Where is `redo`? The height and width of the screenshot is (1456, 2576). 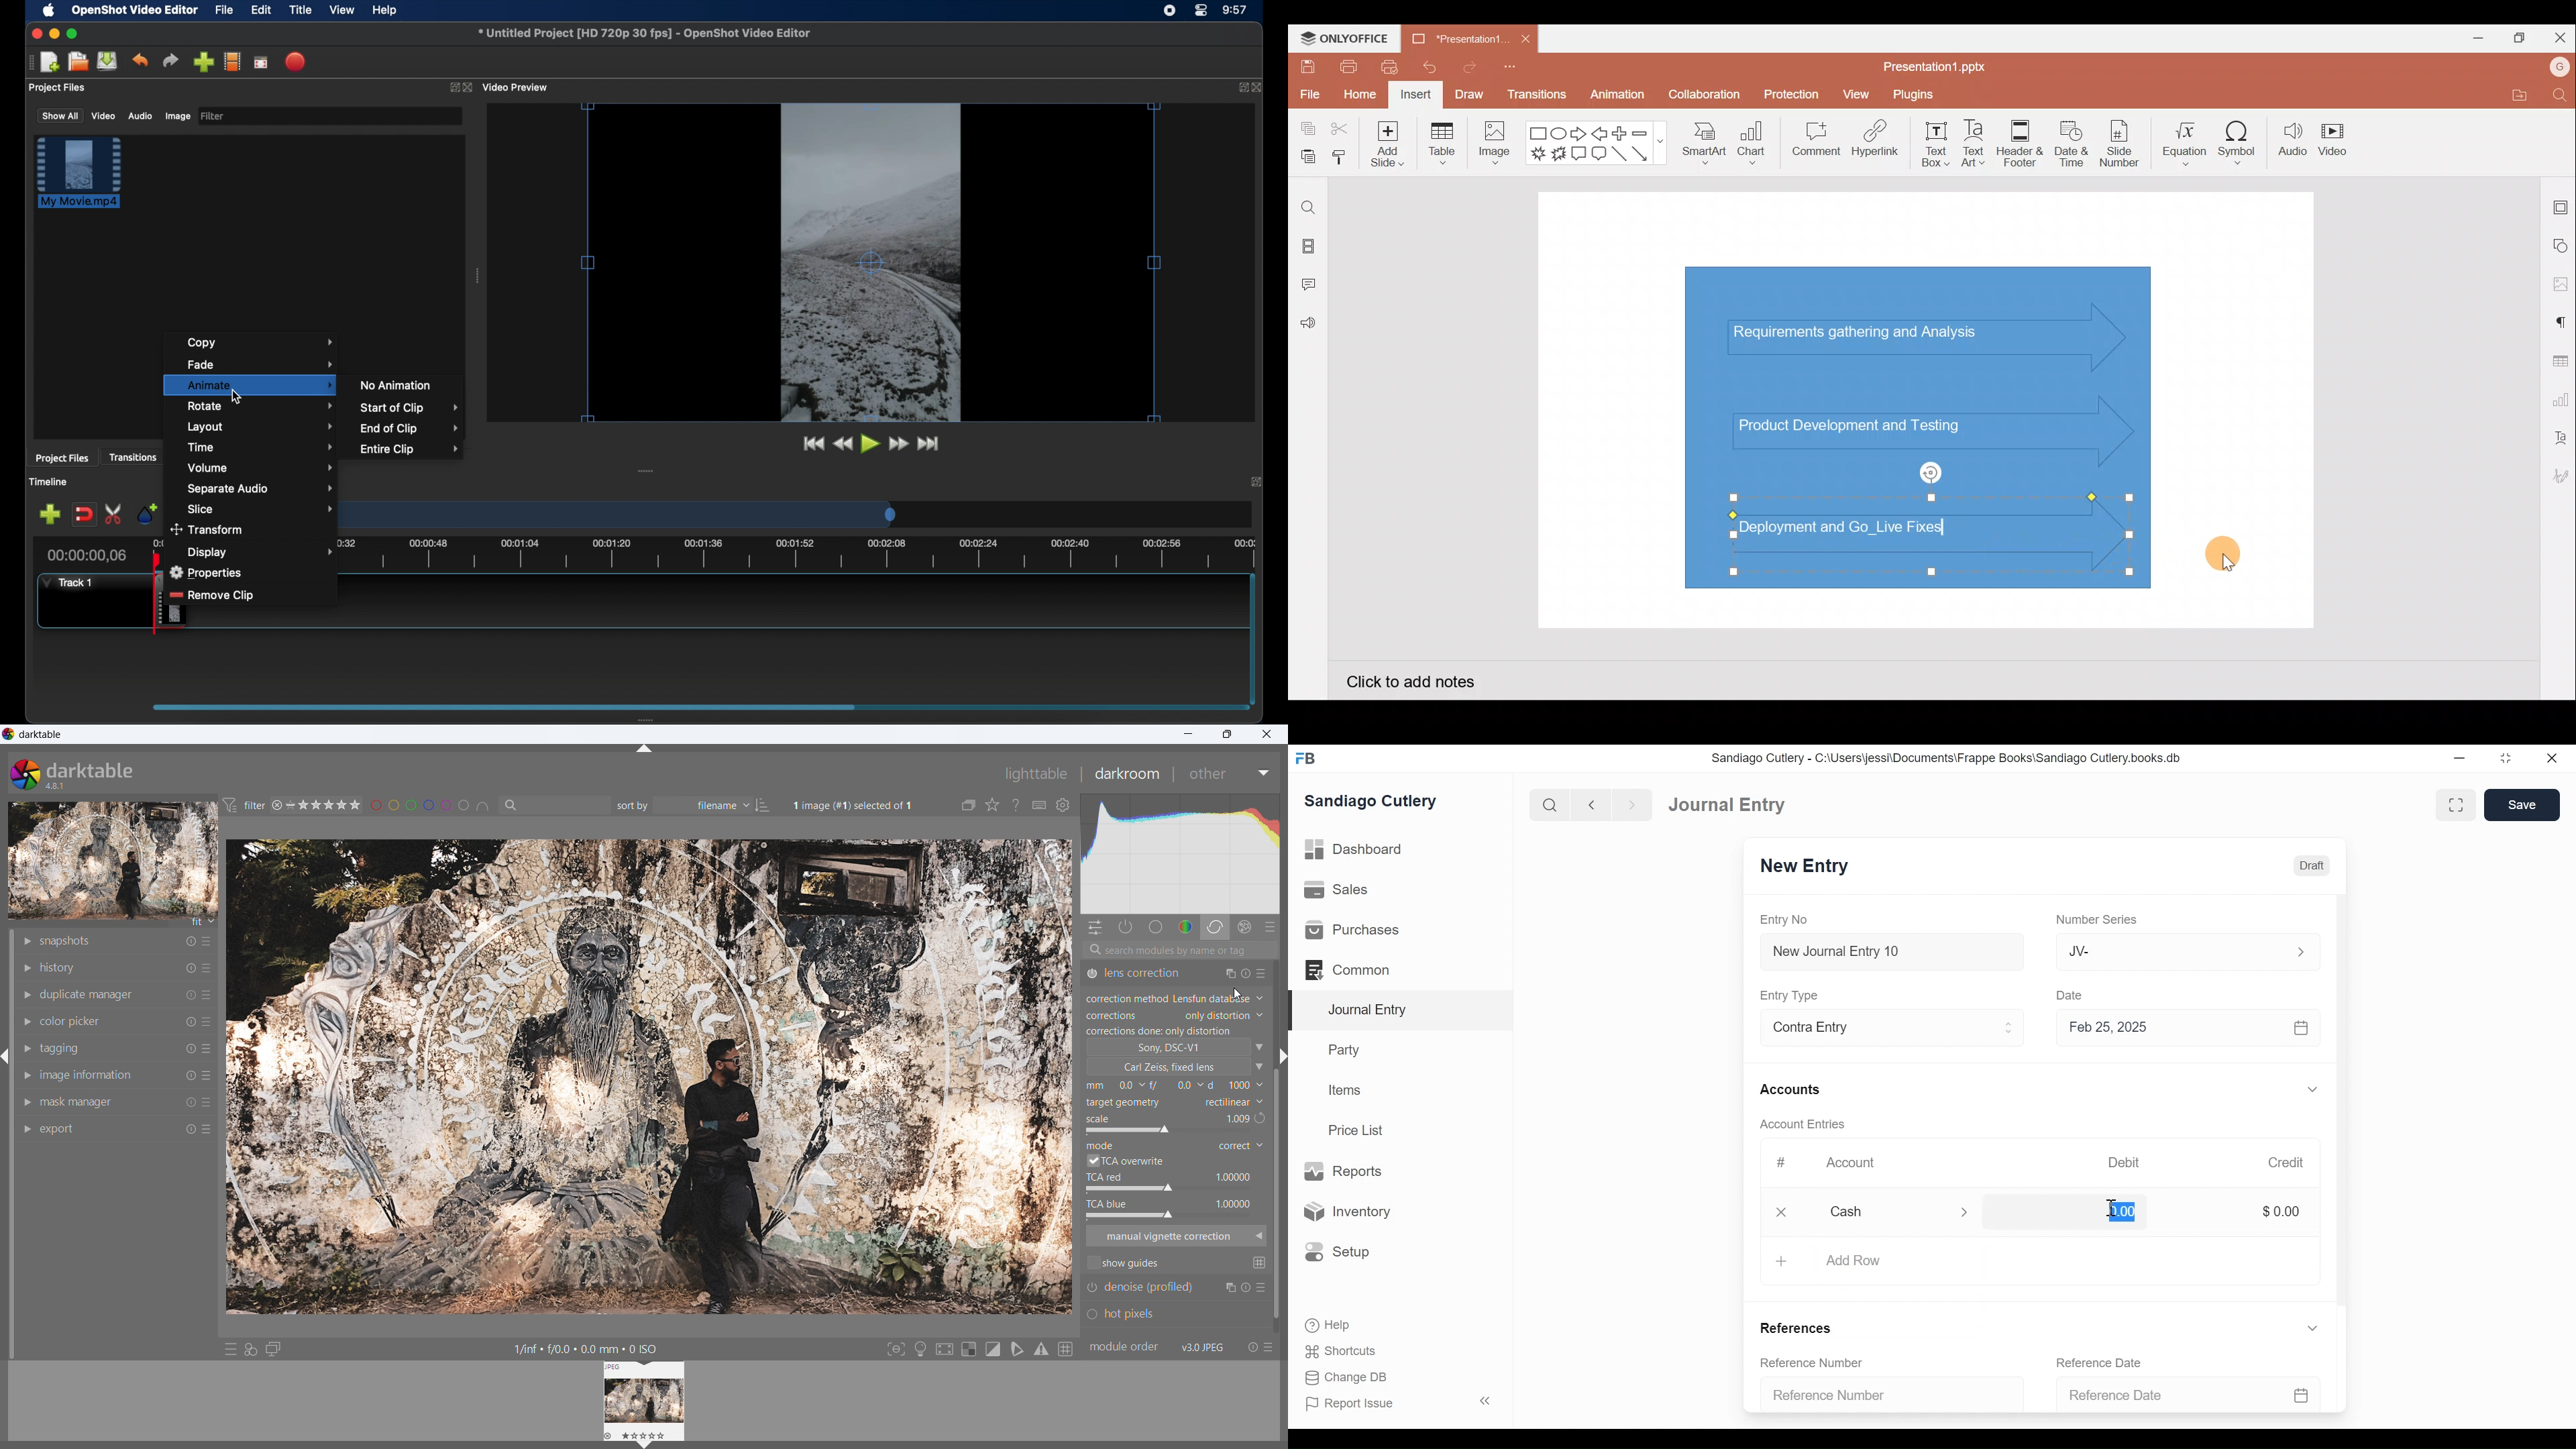 redo is located at coordinates (1259, 1120).